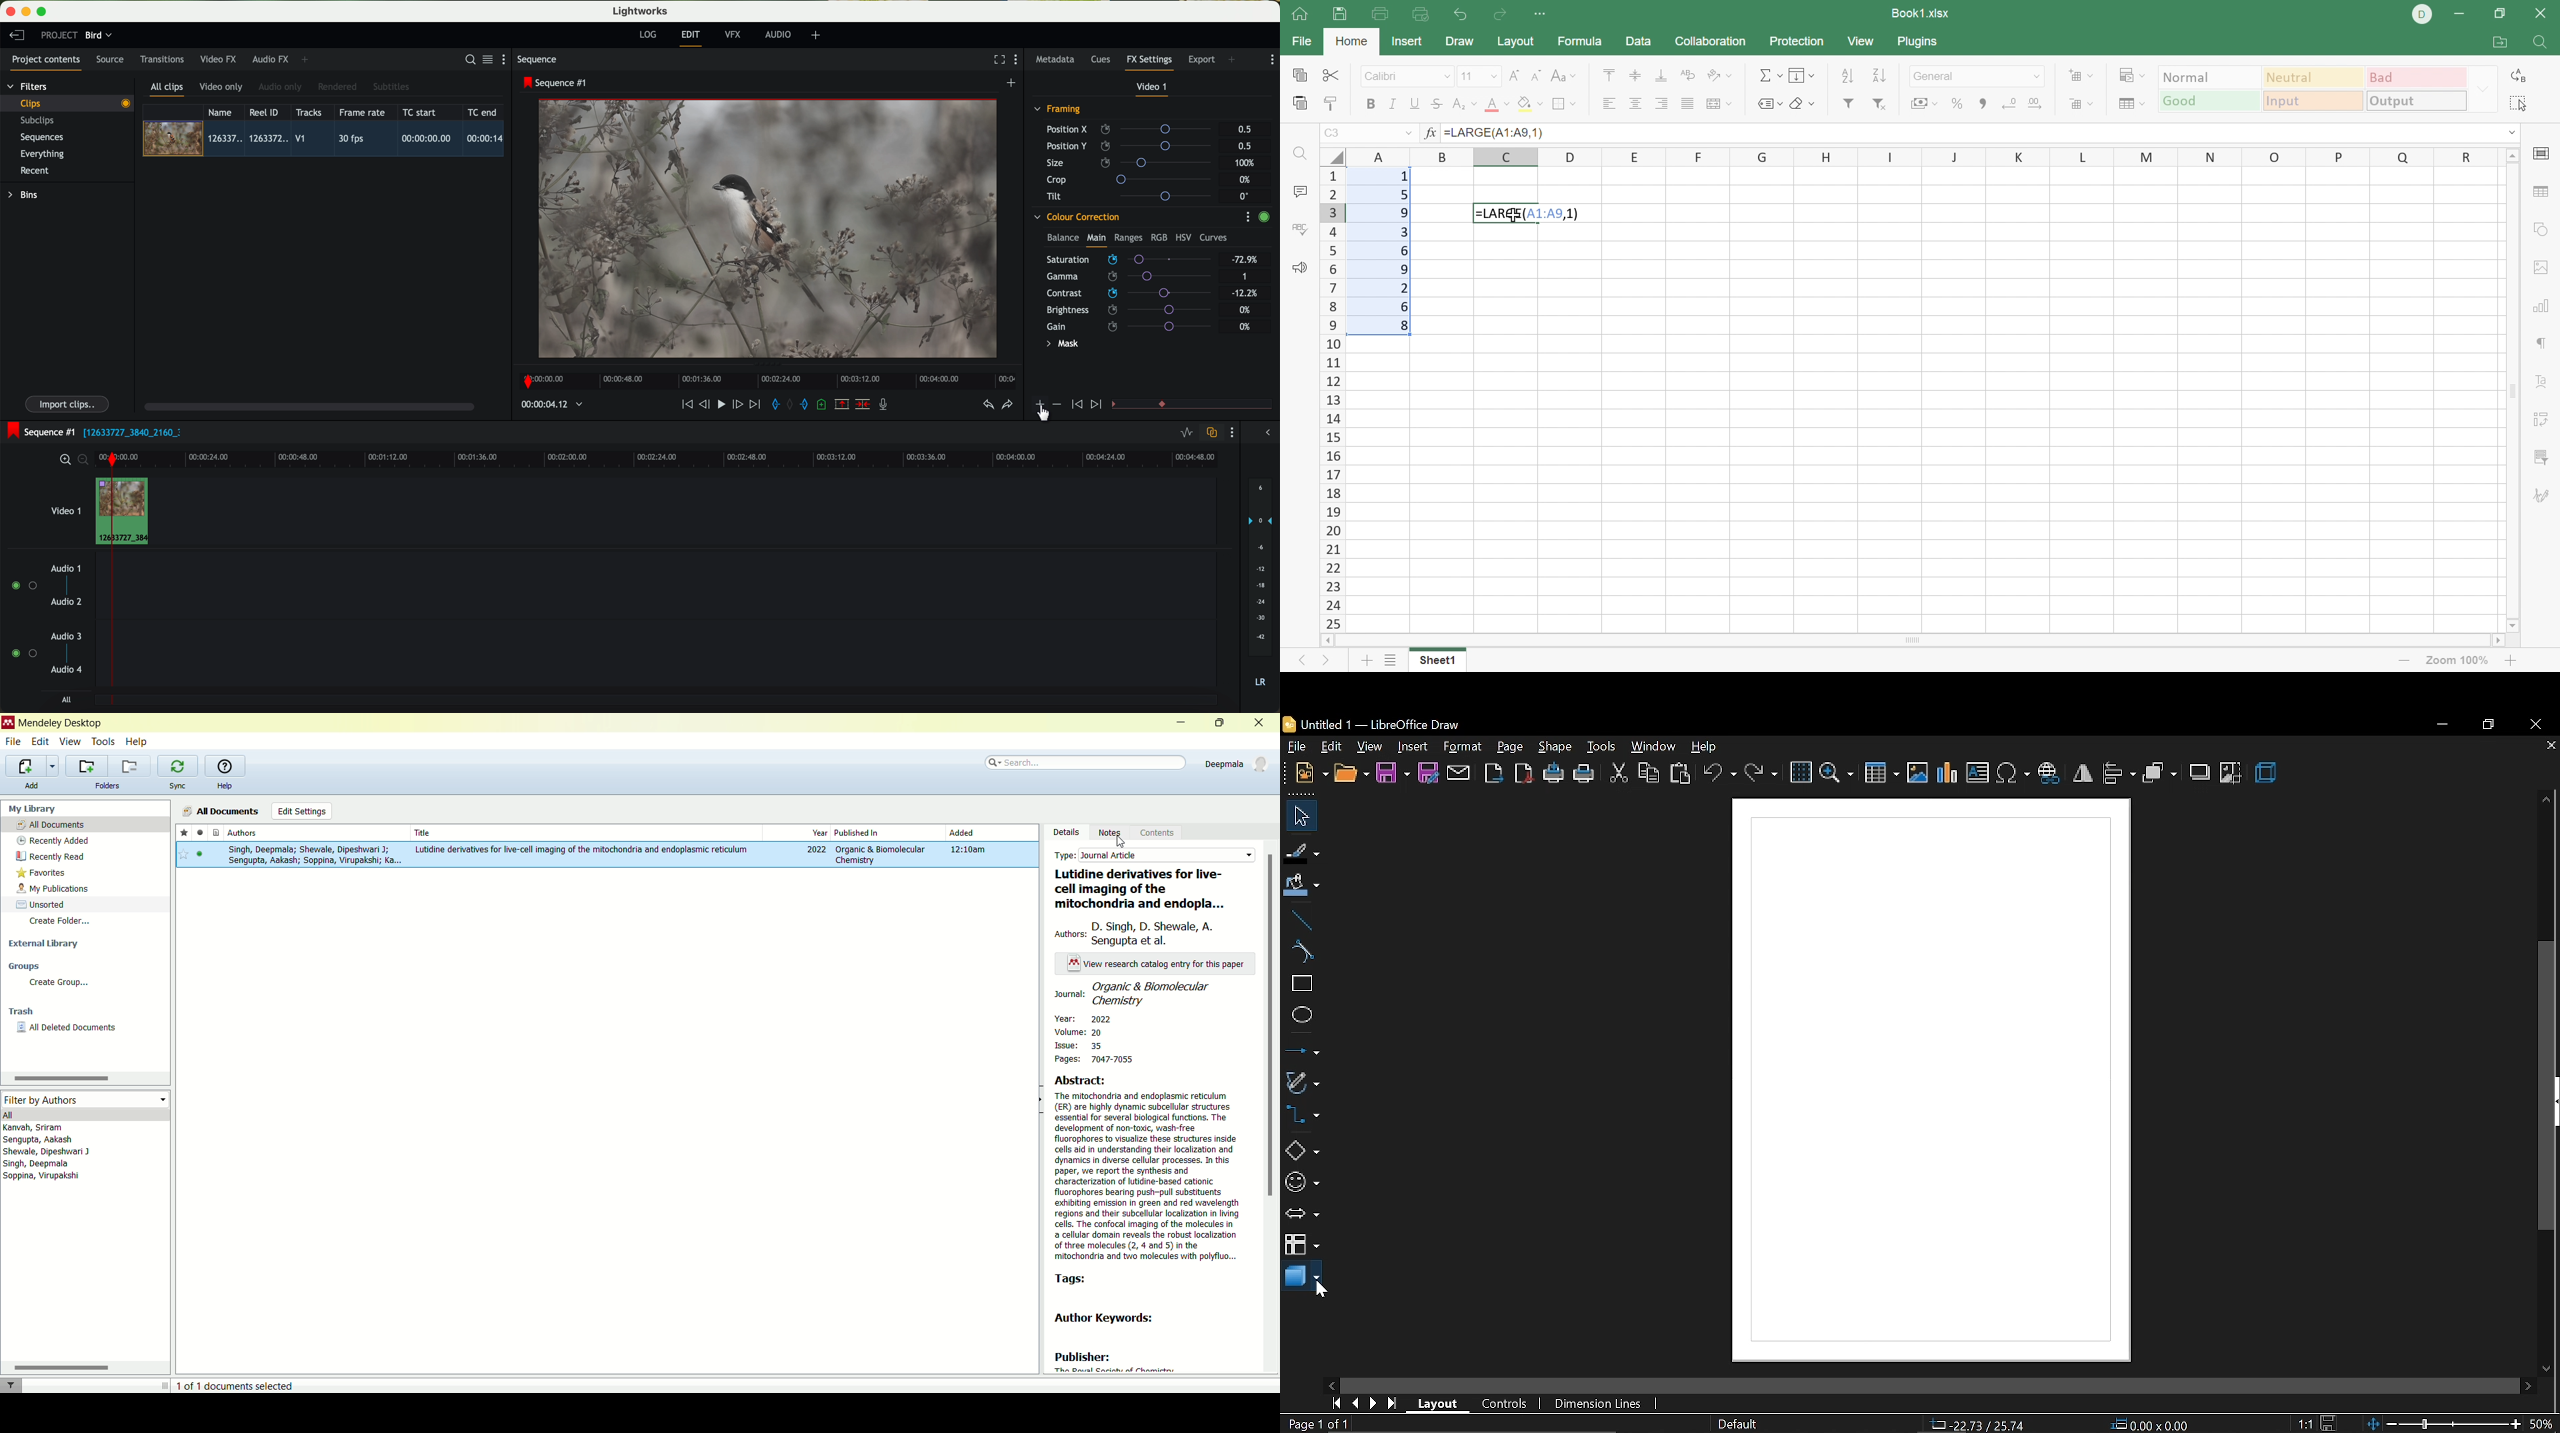 This screenshot has width=2576, height=1456. What do you see at coordinates (819, 834) in the screenshot?
I see `year` at bounding box center [819, 834].